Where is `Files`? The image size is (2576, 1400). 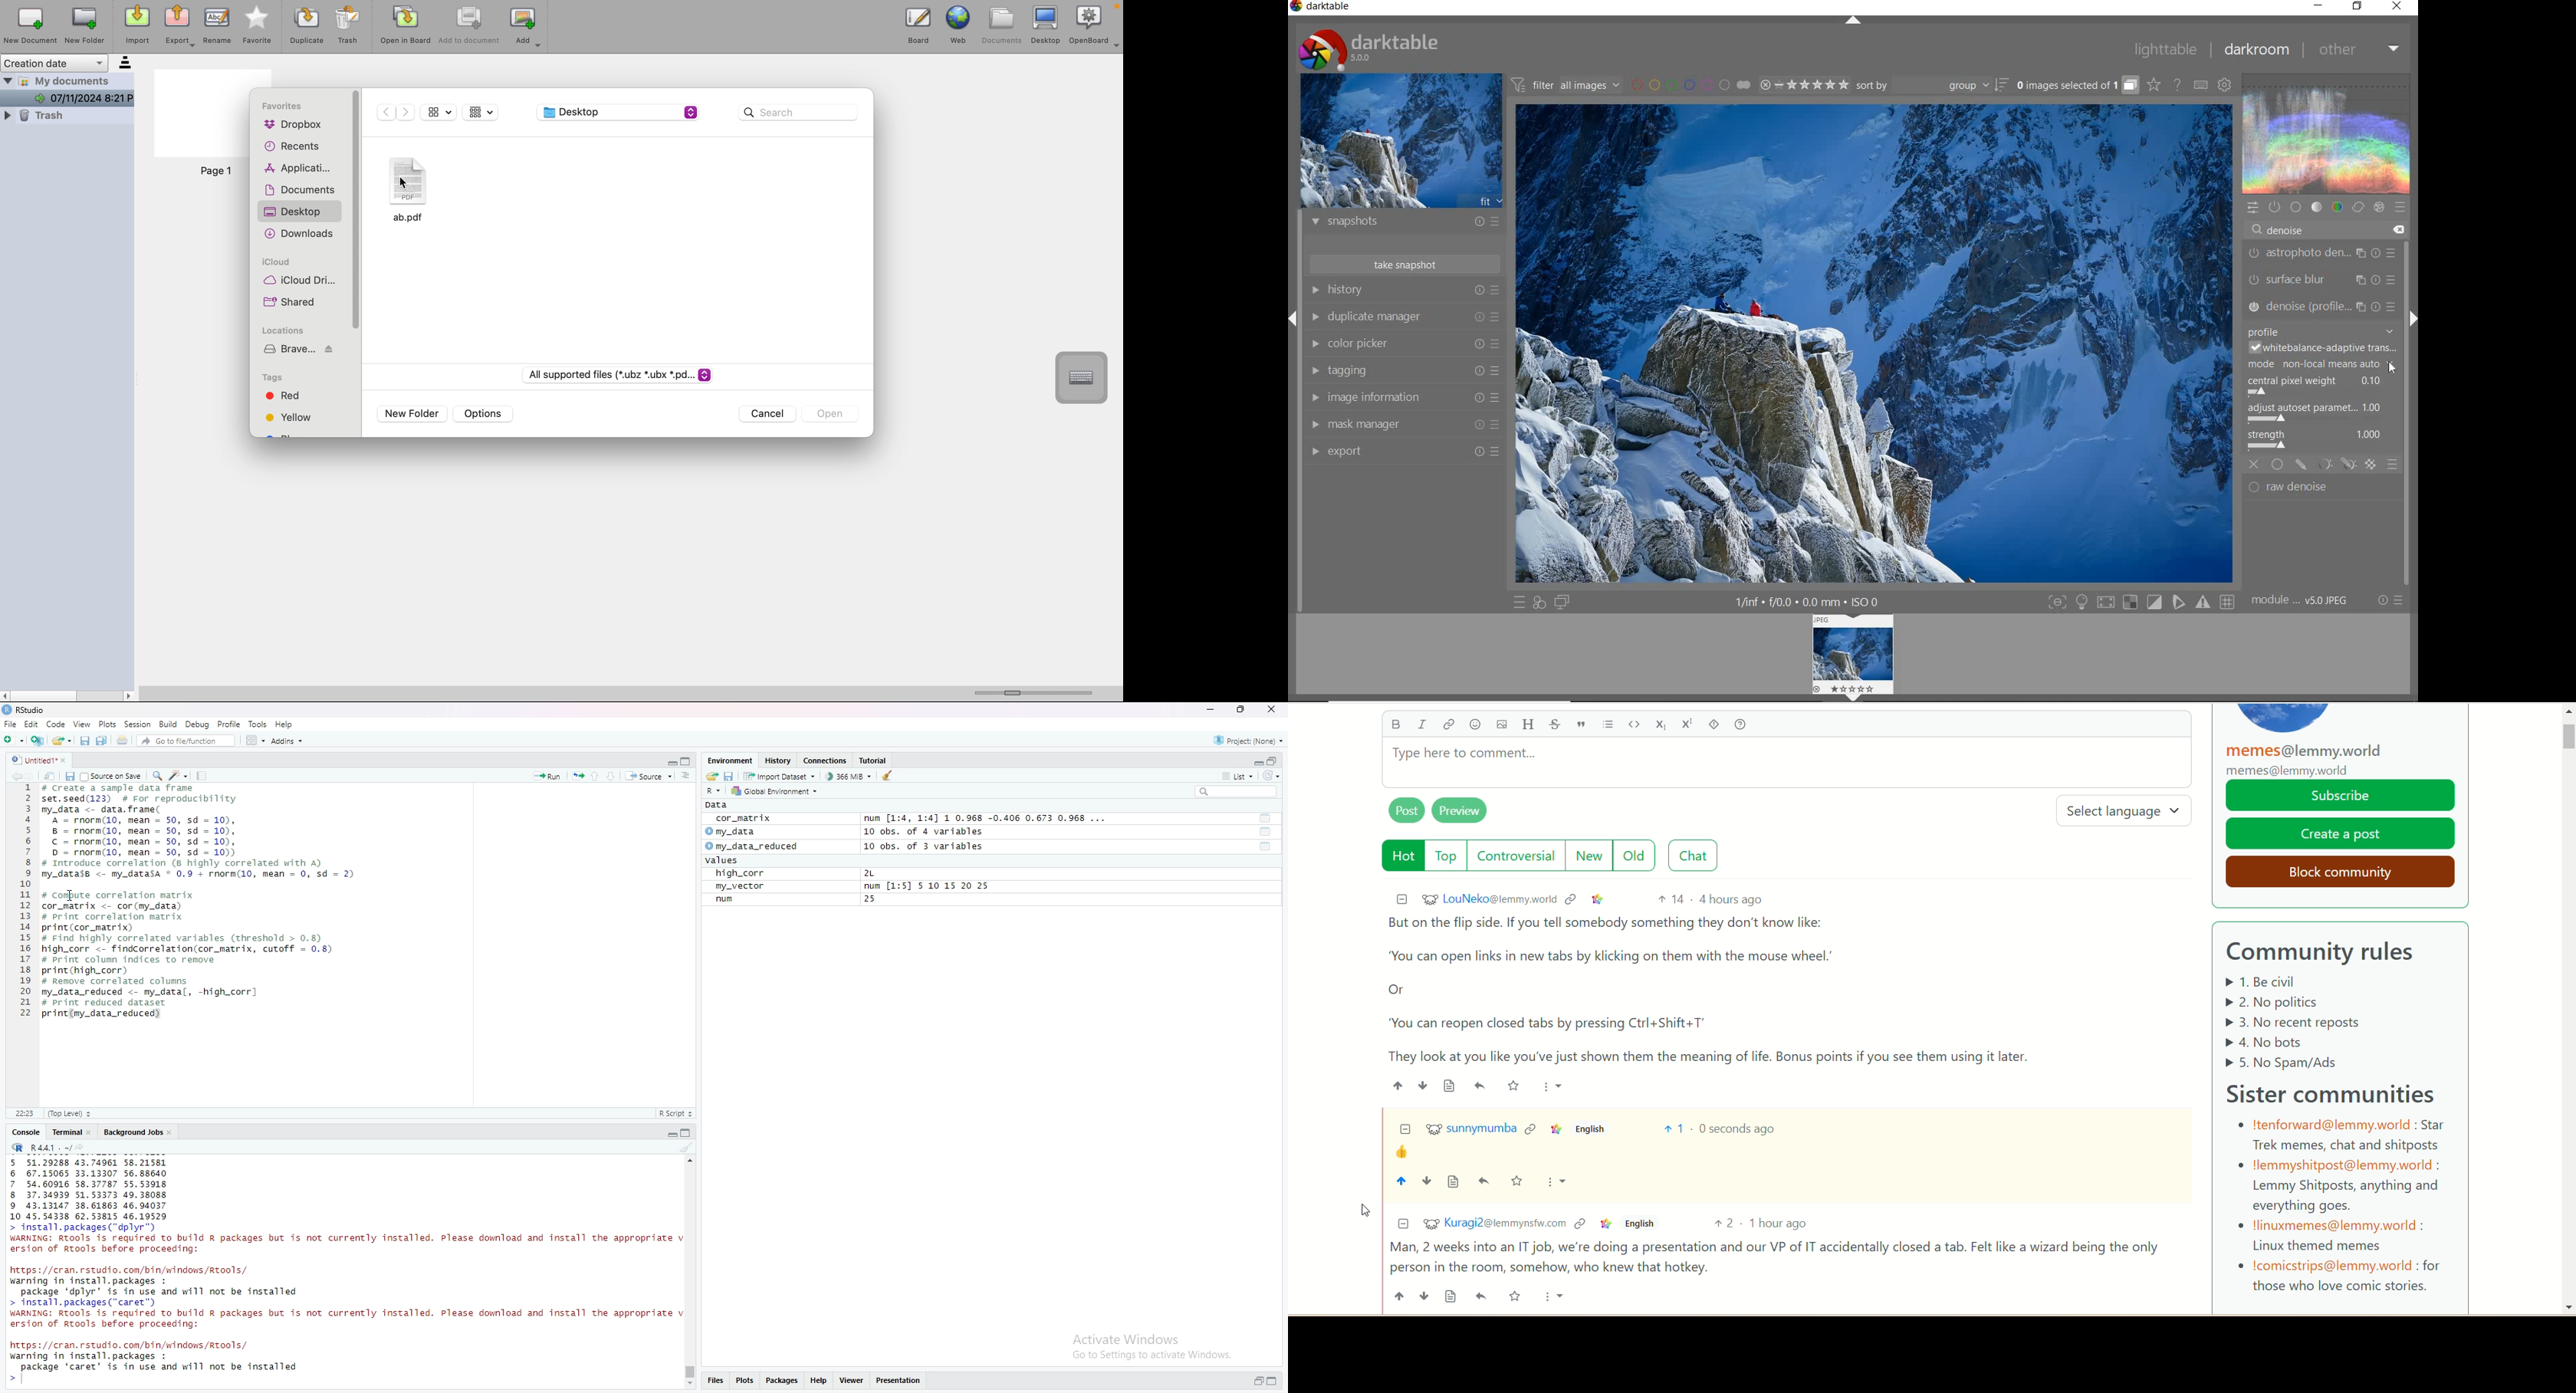 Files is located at coordinates (715, 1380).